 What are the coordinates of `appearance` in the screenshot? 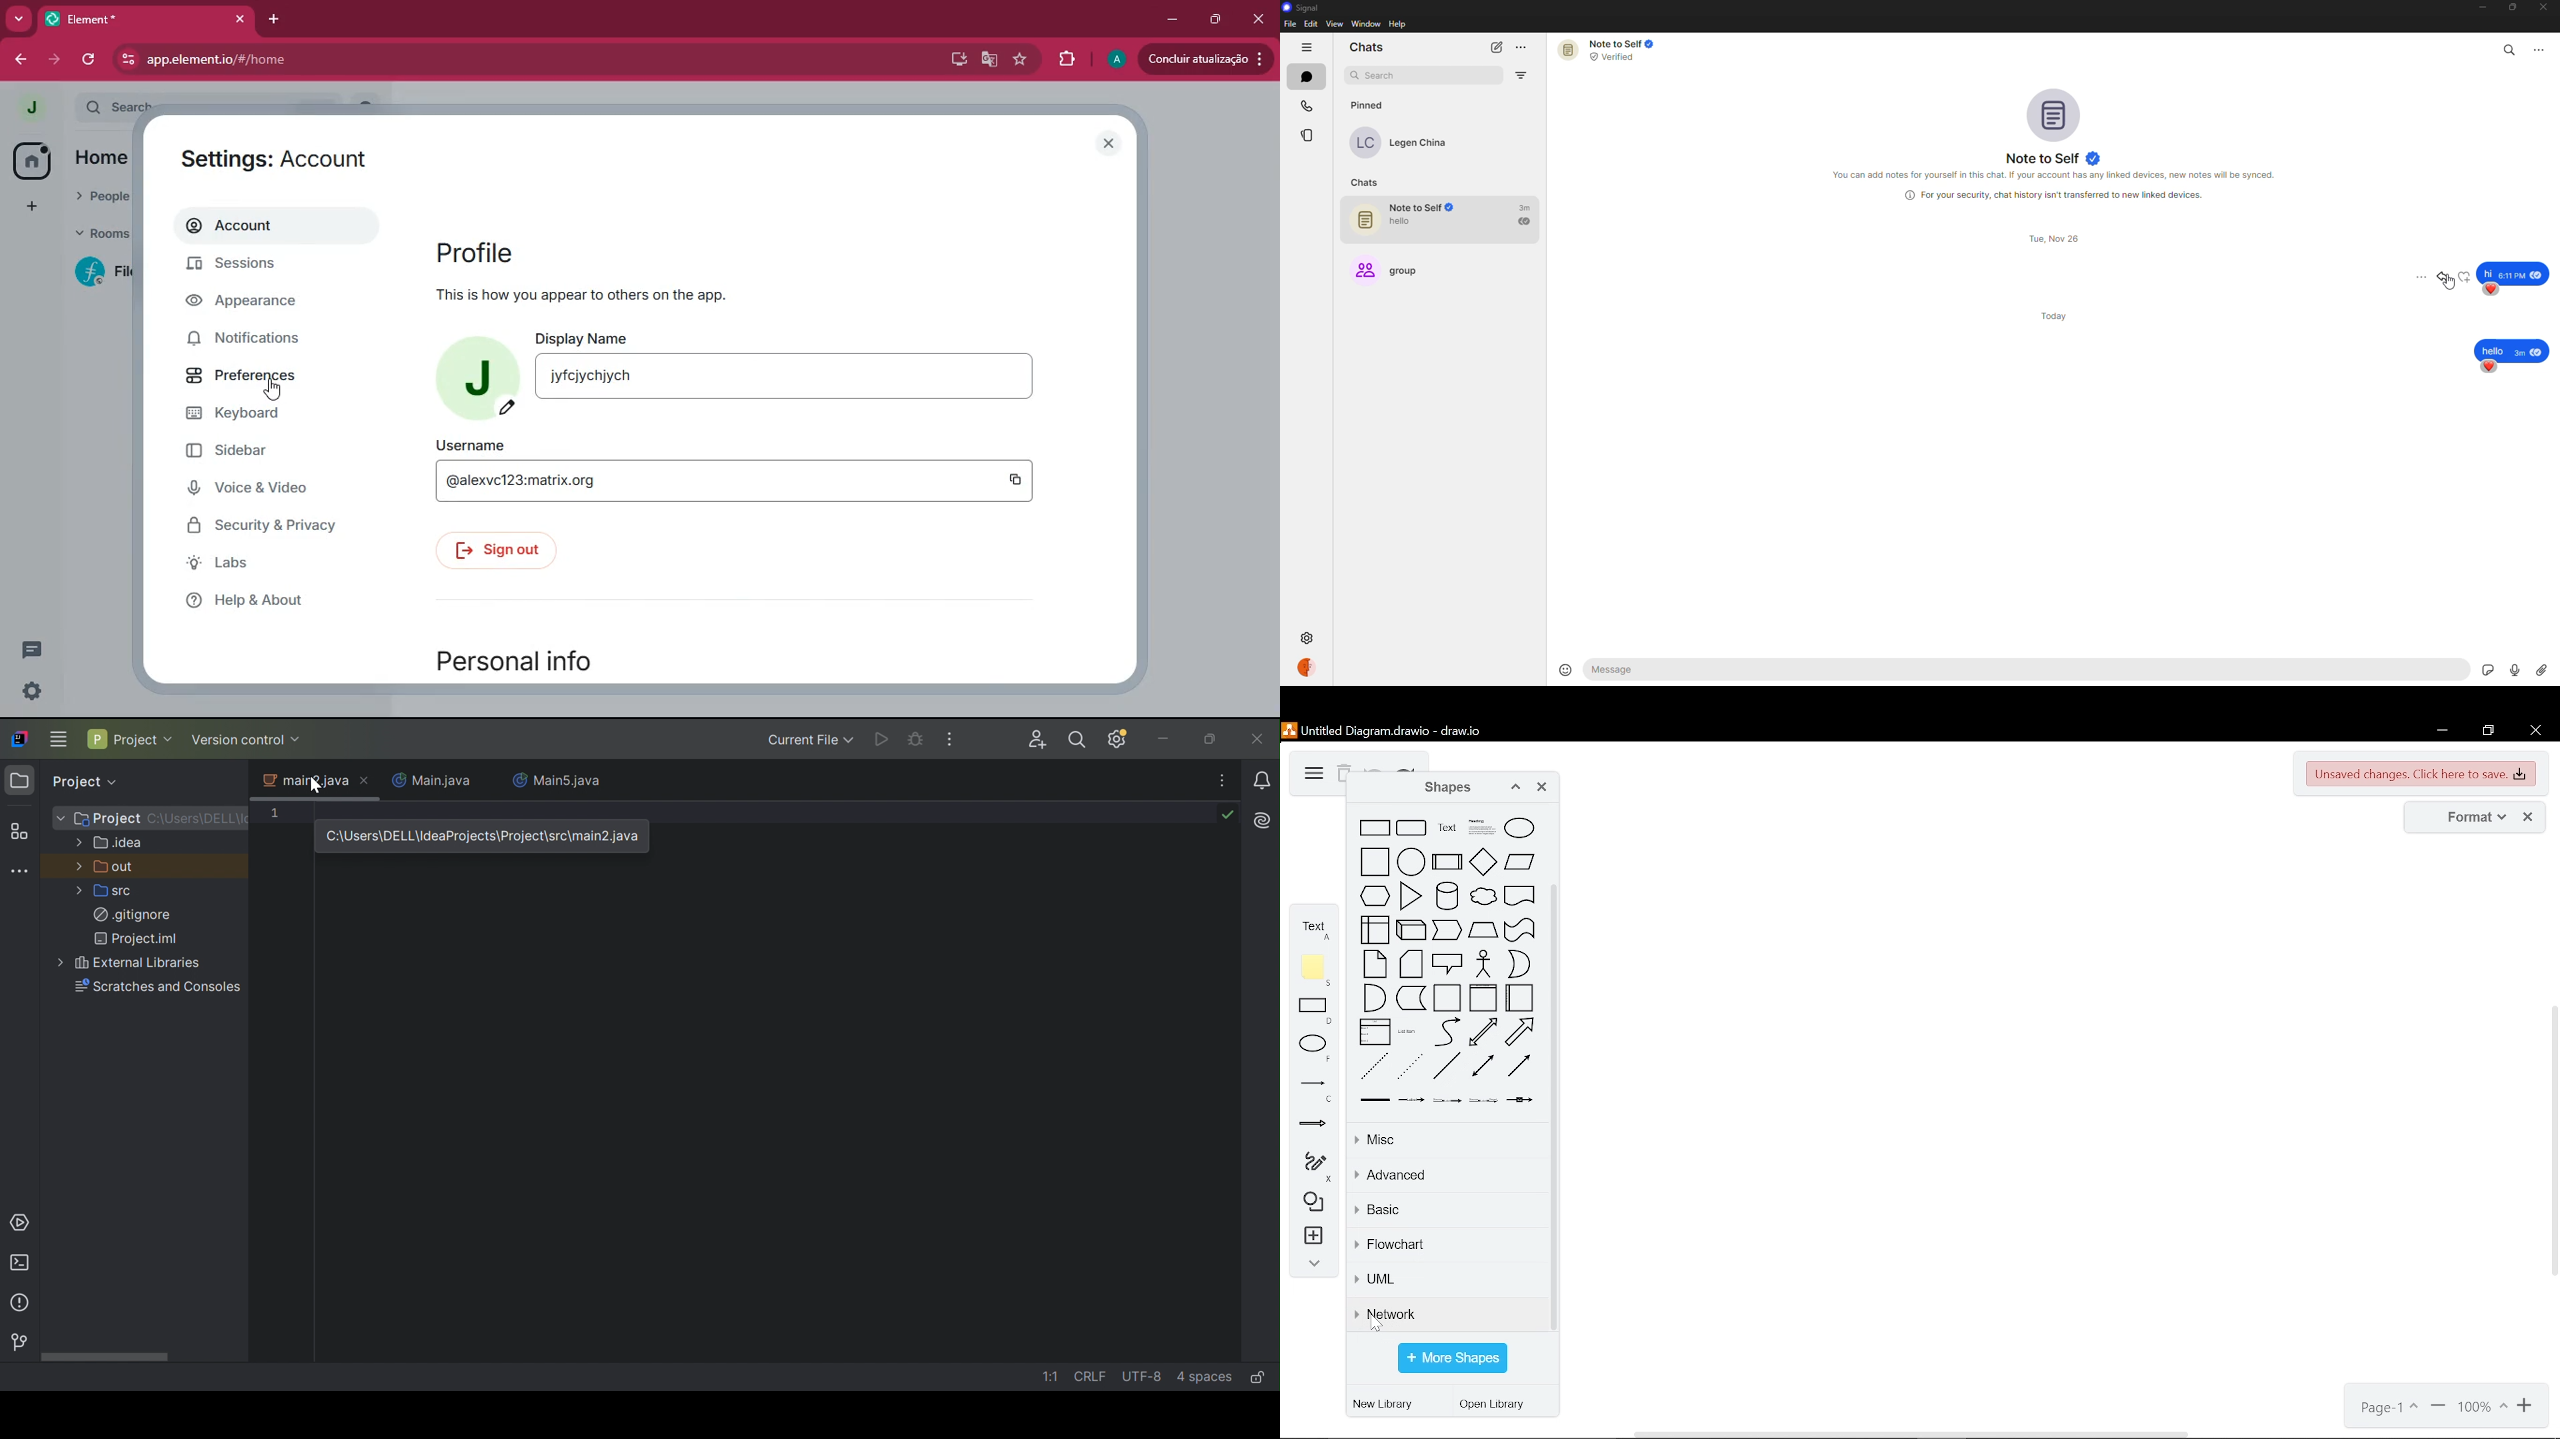 It's located at (262, 302).